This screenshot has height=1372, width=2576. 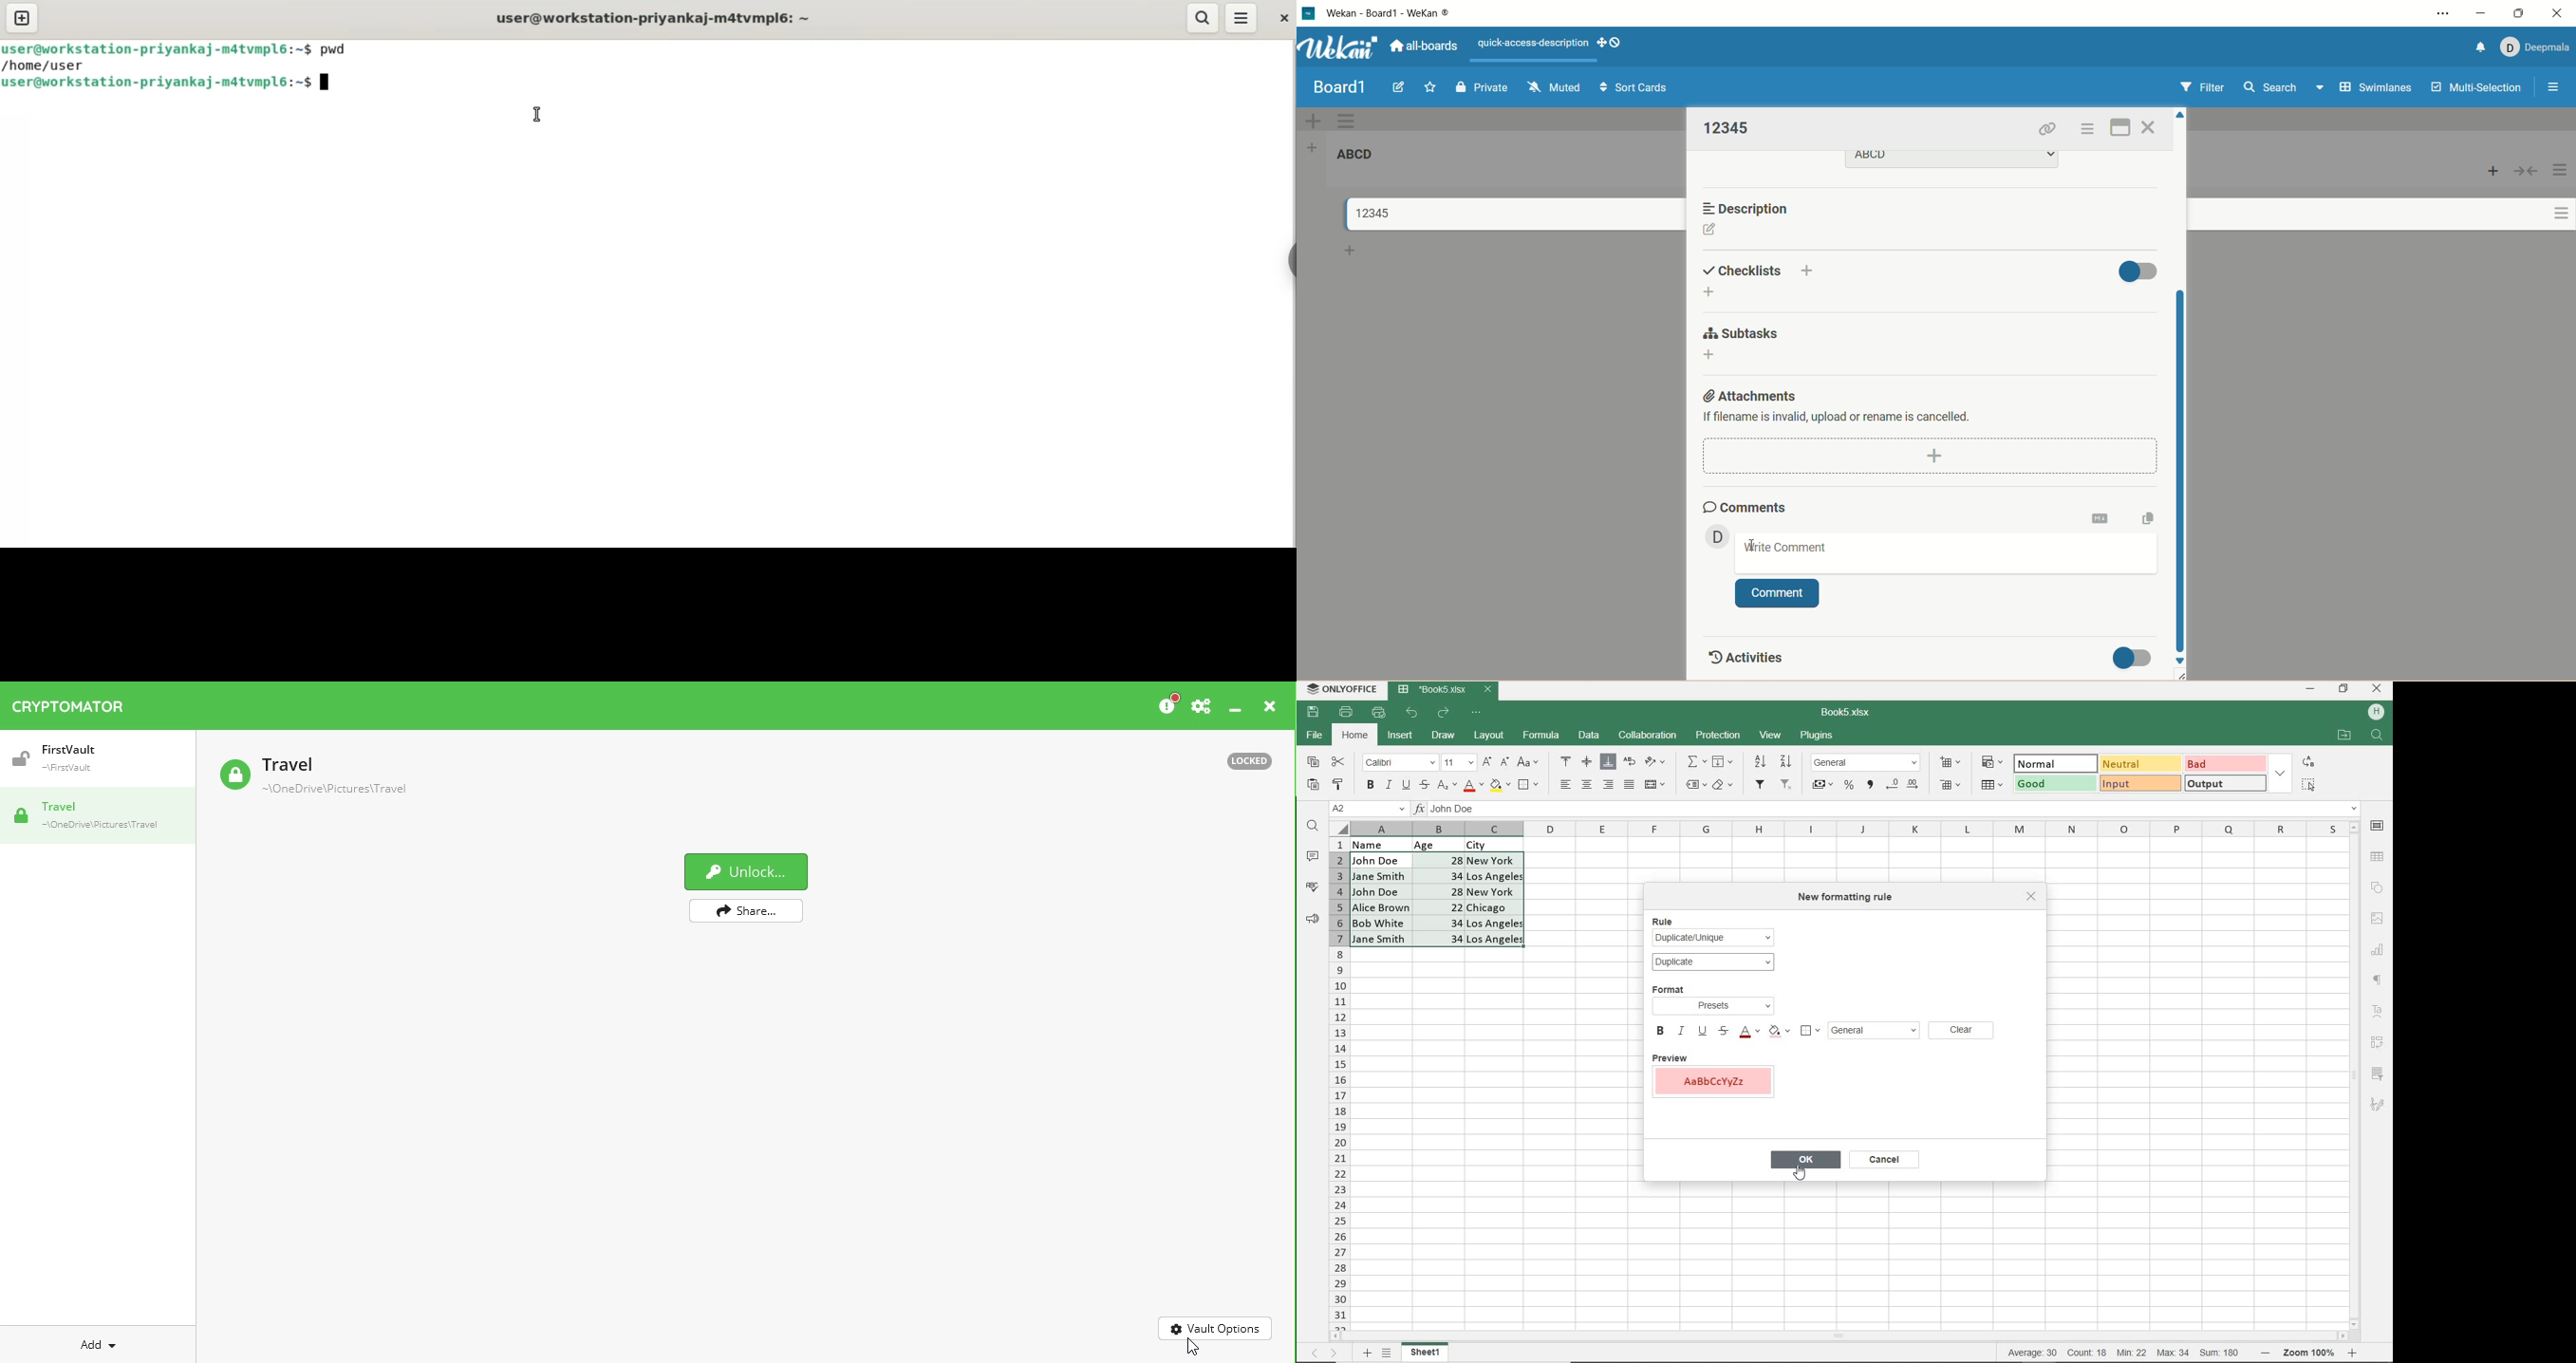 I want to click on PARAGRAPH SETTINGS, so click(x=2378, y=980).